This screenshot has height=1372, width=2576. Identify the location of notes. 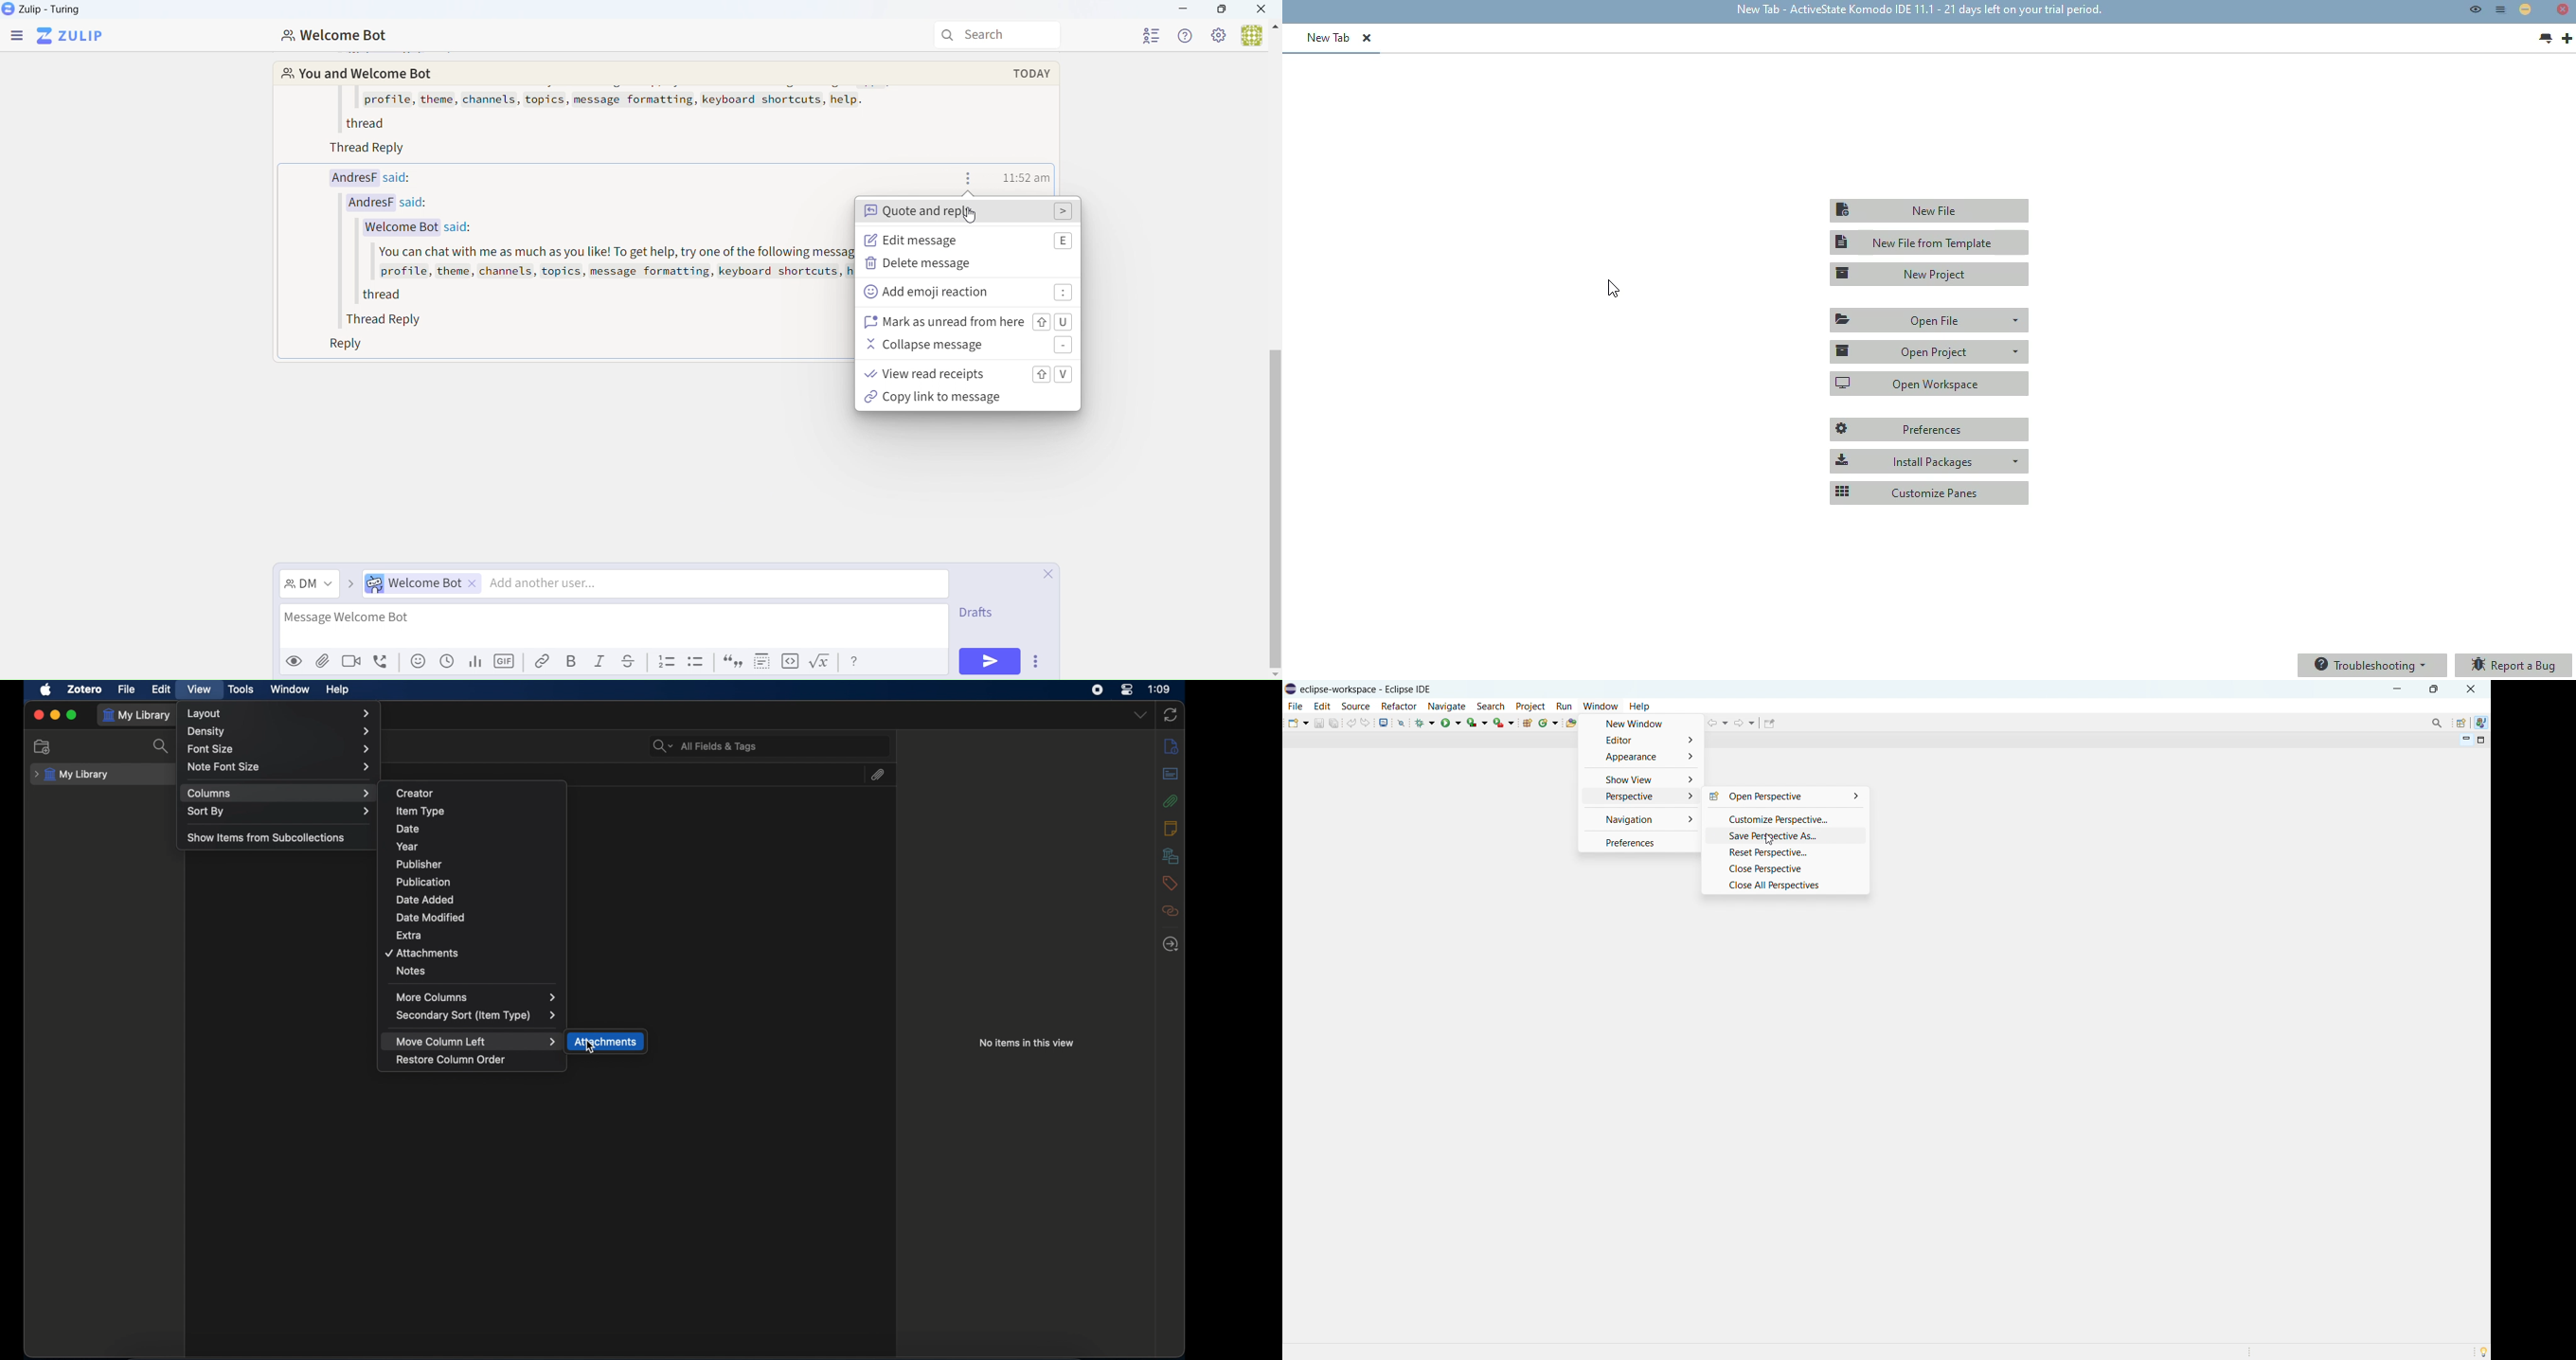
(411, 971).